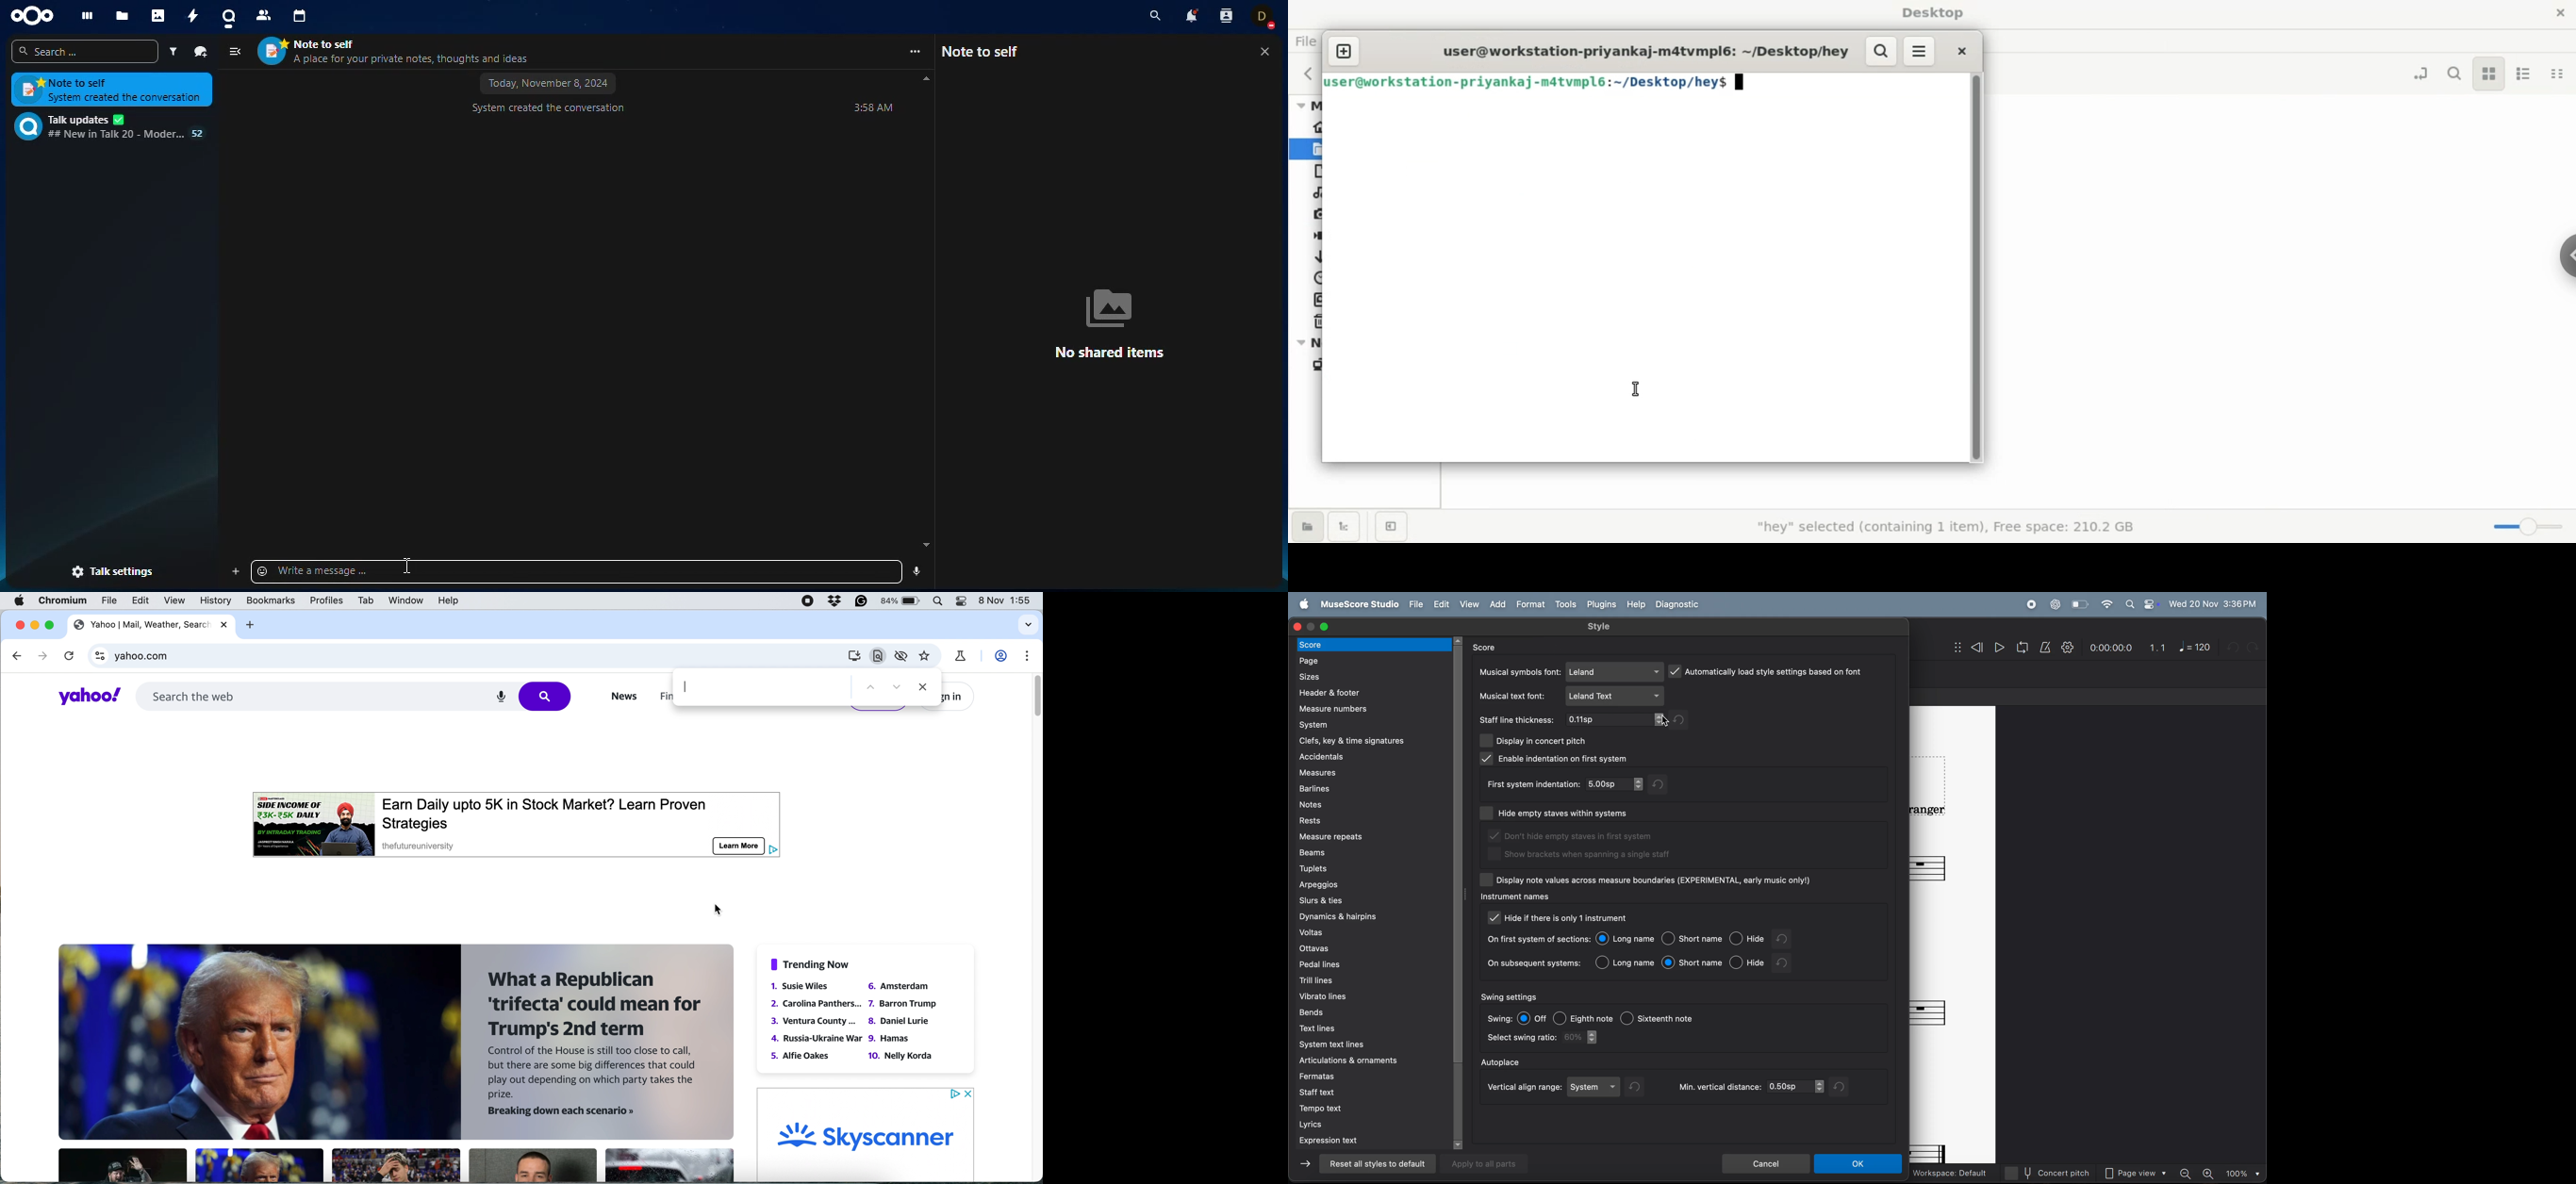 This screenshot has height=1204, width=2576. I want to click on style, so click(1600, 626).